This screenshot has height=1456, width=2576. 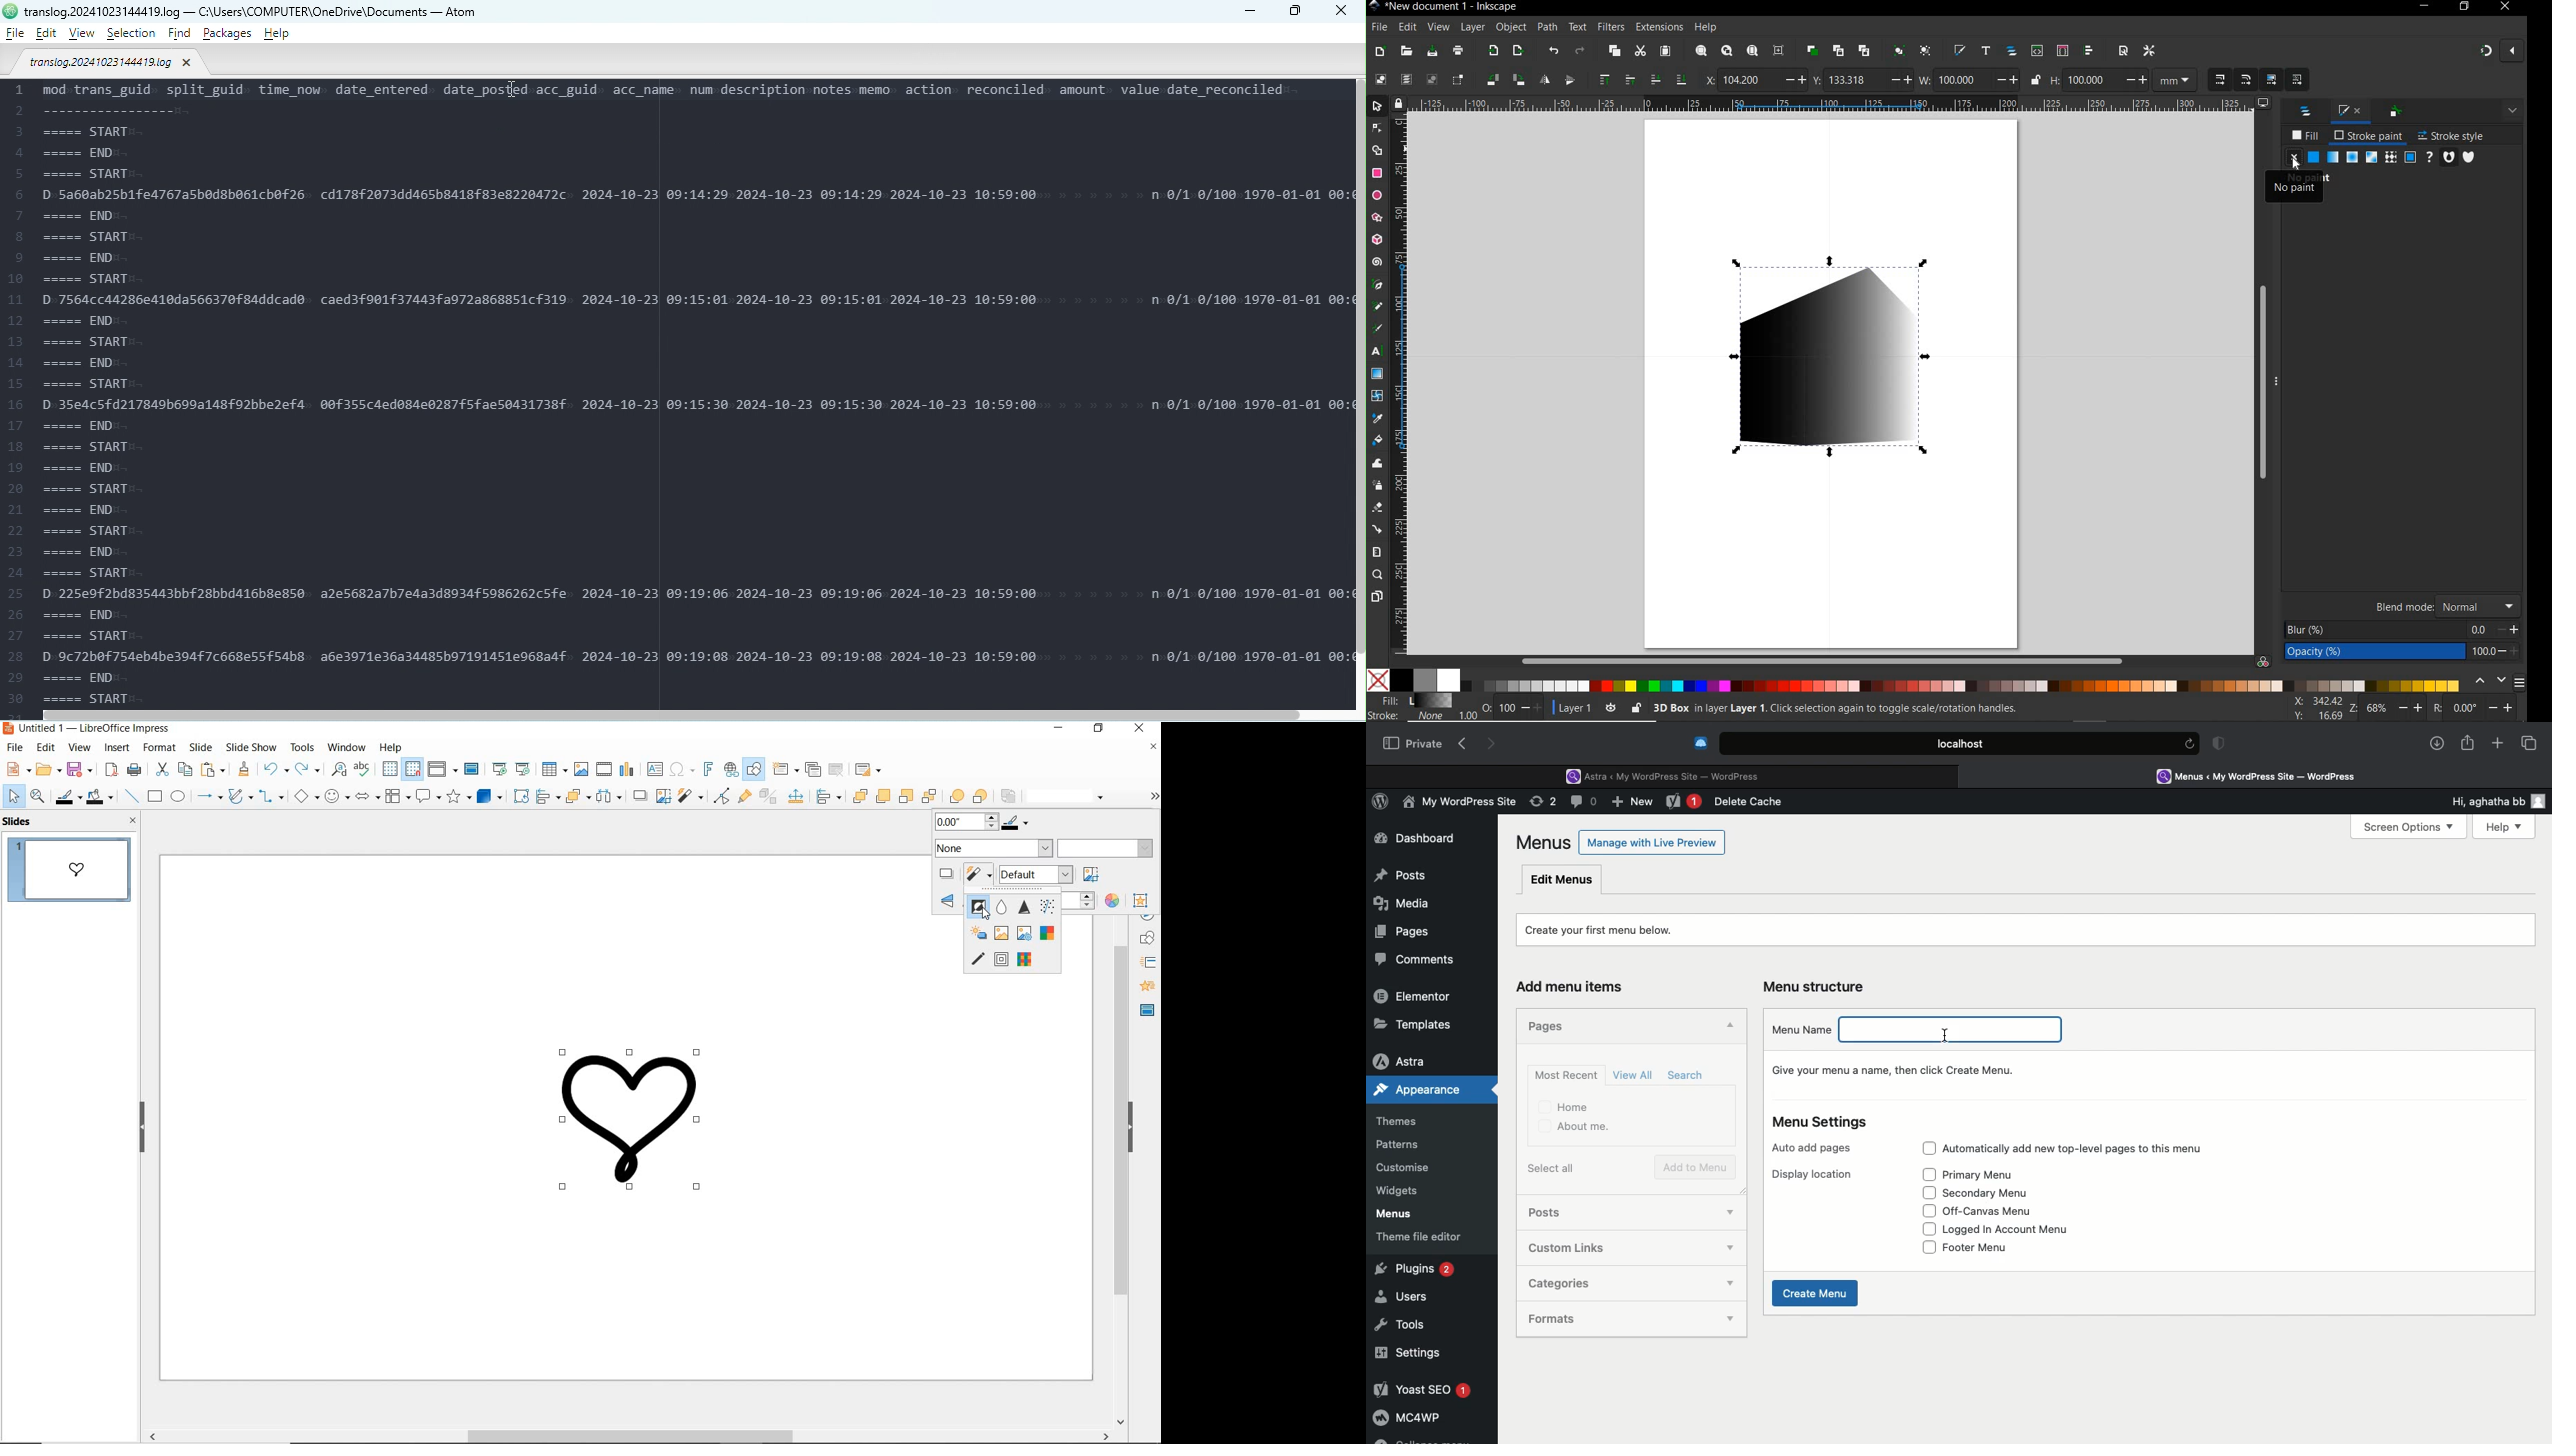 I want to click on LOCK OR UNLOCK CURRENT LAYER, so click(x=1636, y=709).